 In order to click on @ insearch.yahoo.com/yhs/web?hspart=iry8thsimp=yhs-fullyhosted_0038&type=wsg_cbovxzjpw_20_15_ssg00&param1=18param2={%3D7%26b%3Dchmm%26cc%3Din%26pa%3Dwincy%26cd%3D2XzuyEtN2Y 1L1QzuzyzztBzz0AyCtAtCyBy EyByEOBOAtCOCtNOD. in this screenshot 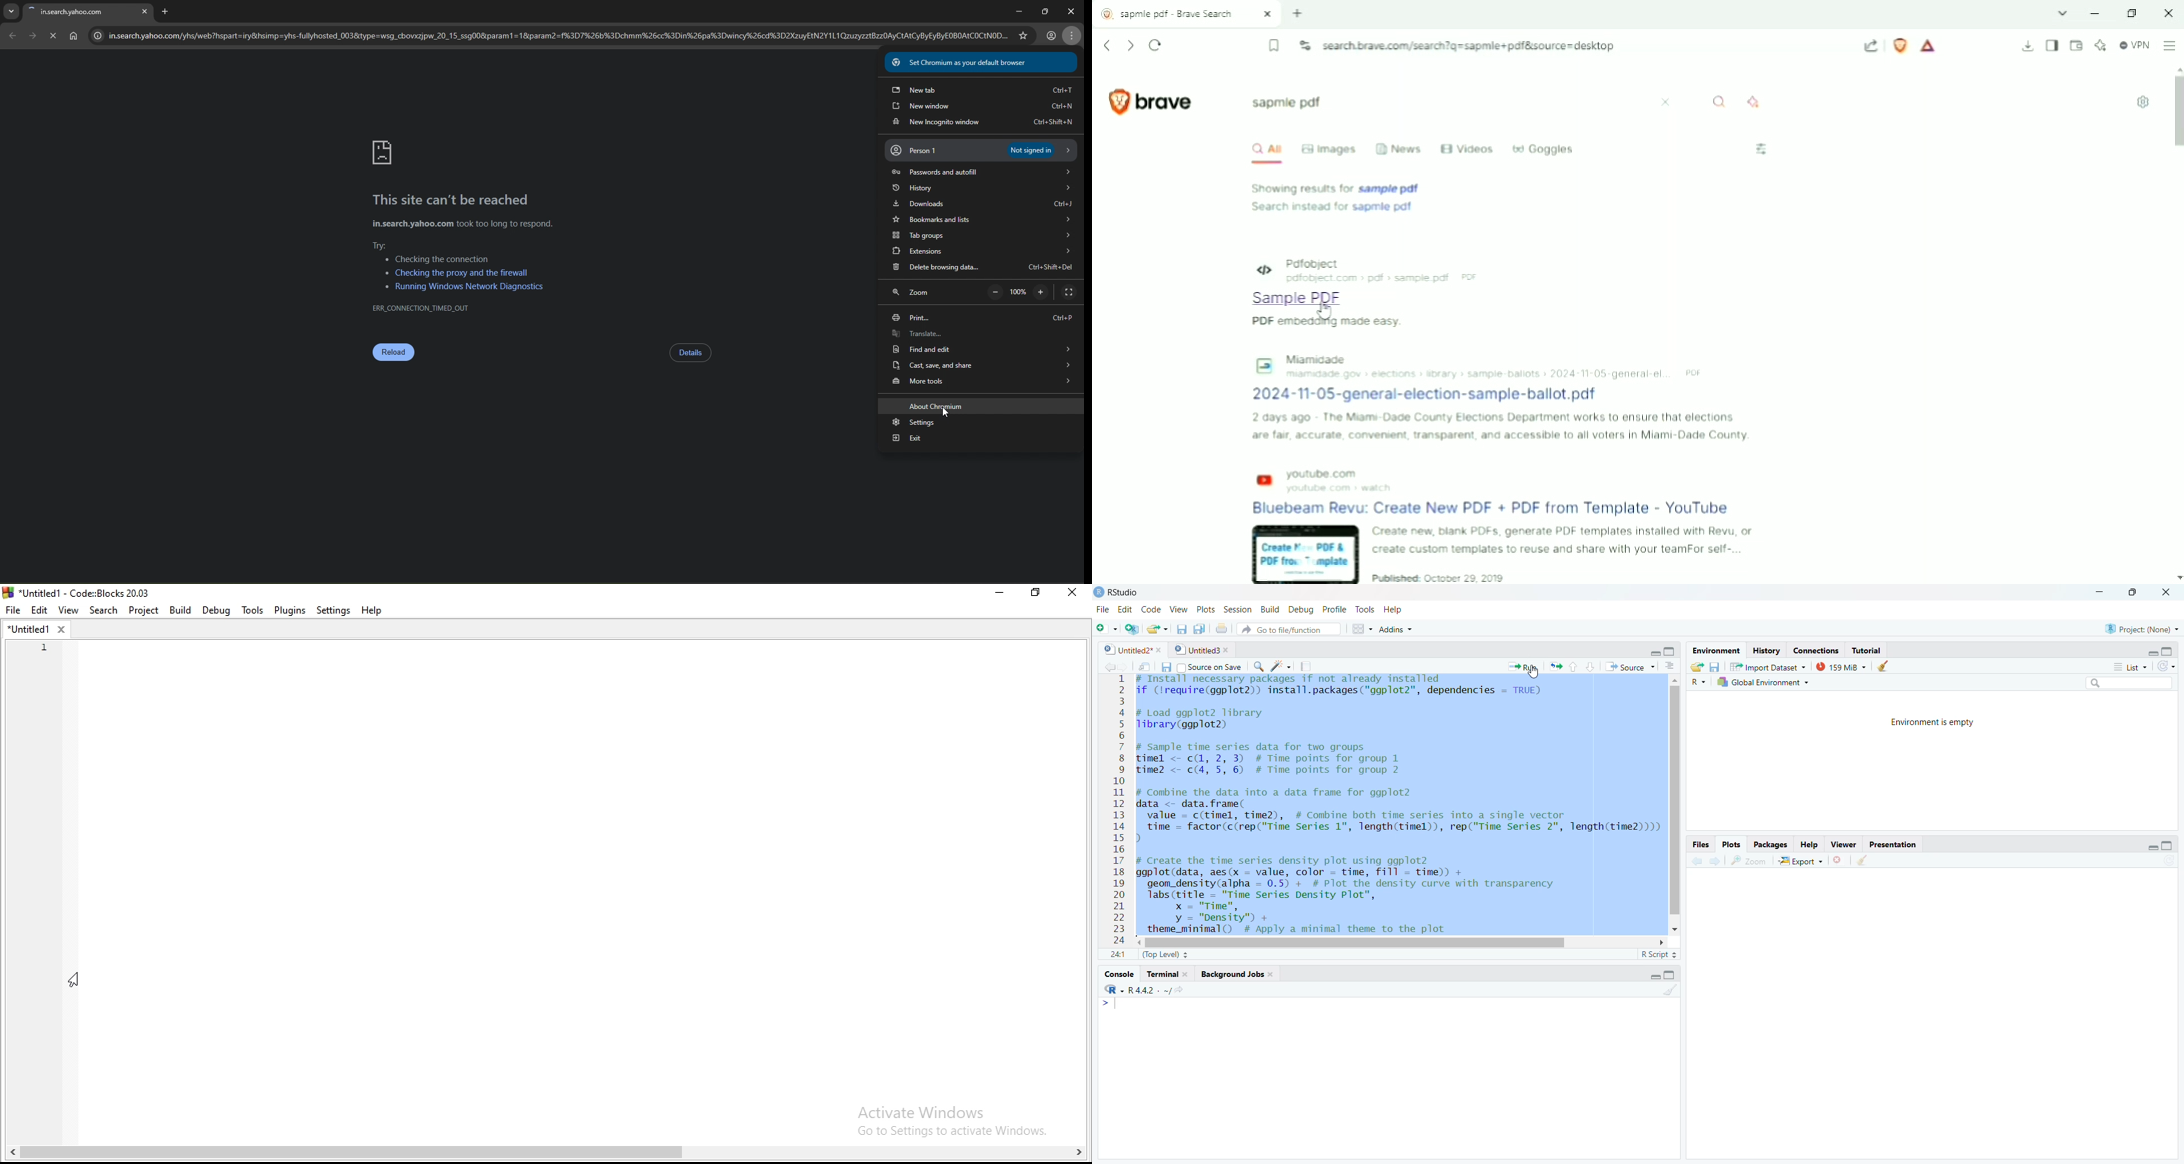, I will do `click(548, 37)`.